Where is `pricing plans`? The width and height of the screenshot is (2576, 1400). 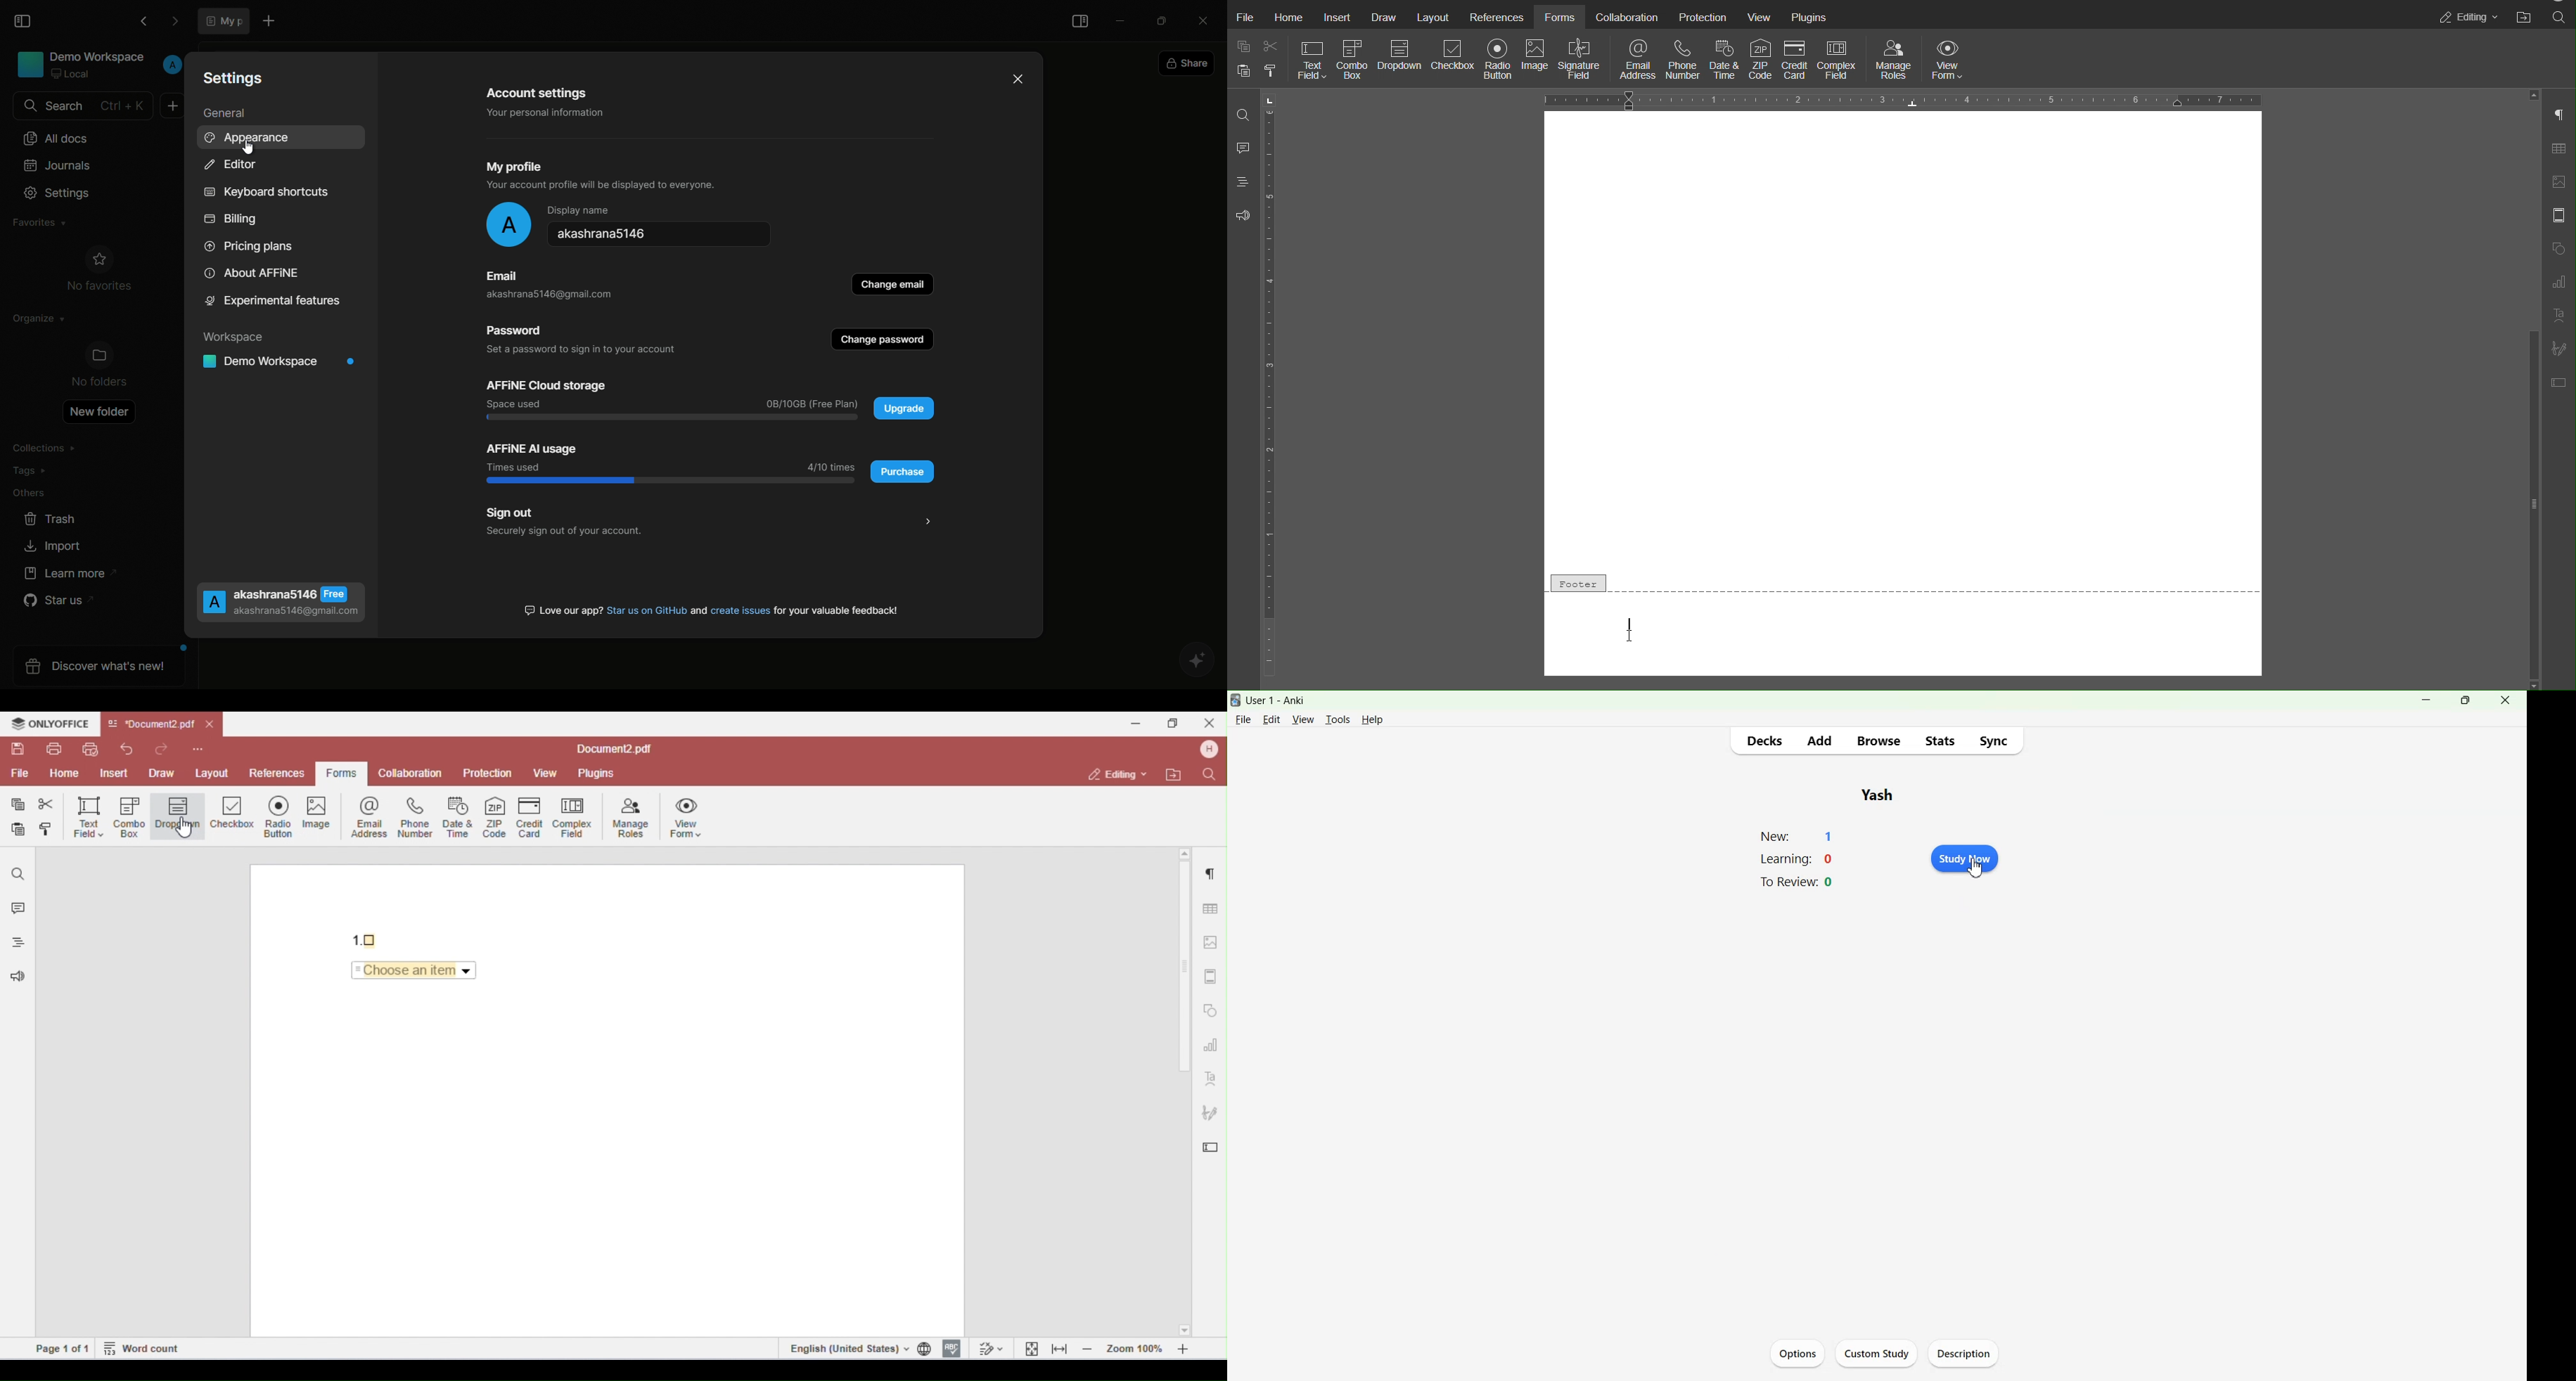
pricing plans is located at coordinates (247, 245).